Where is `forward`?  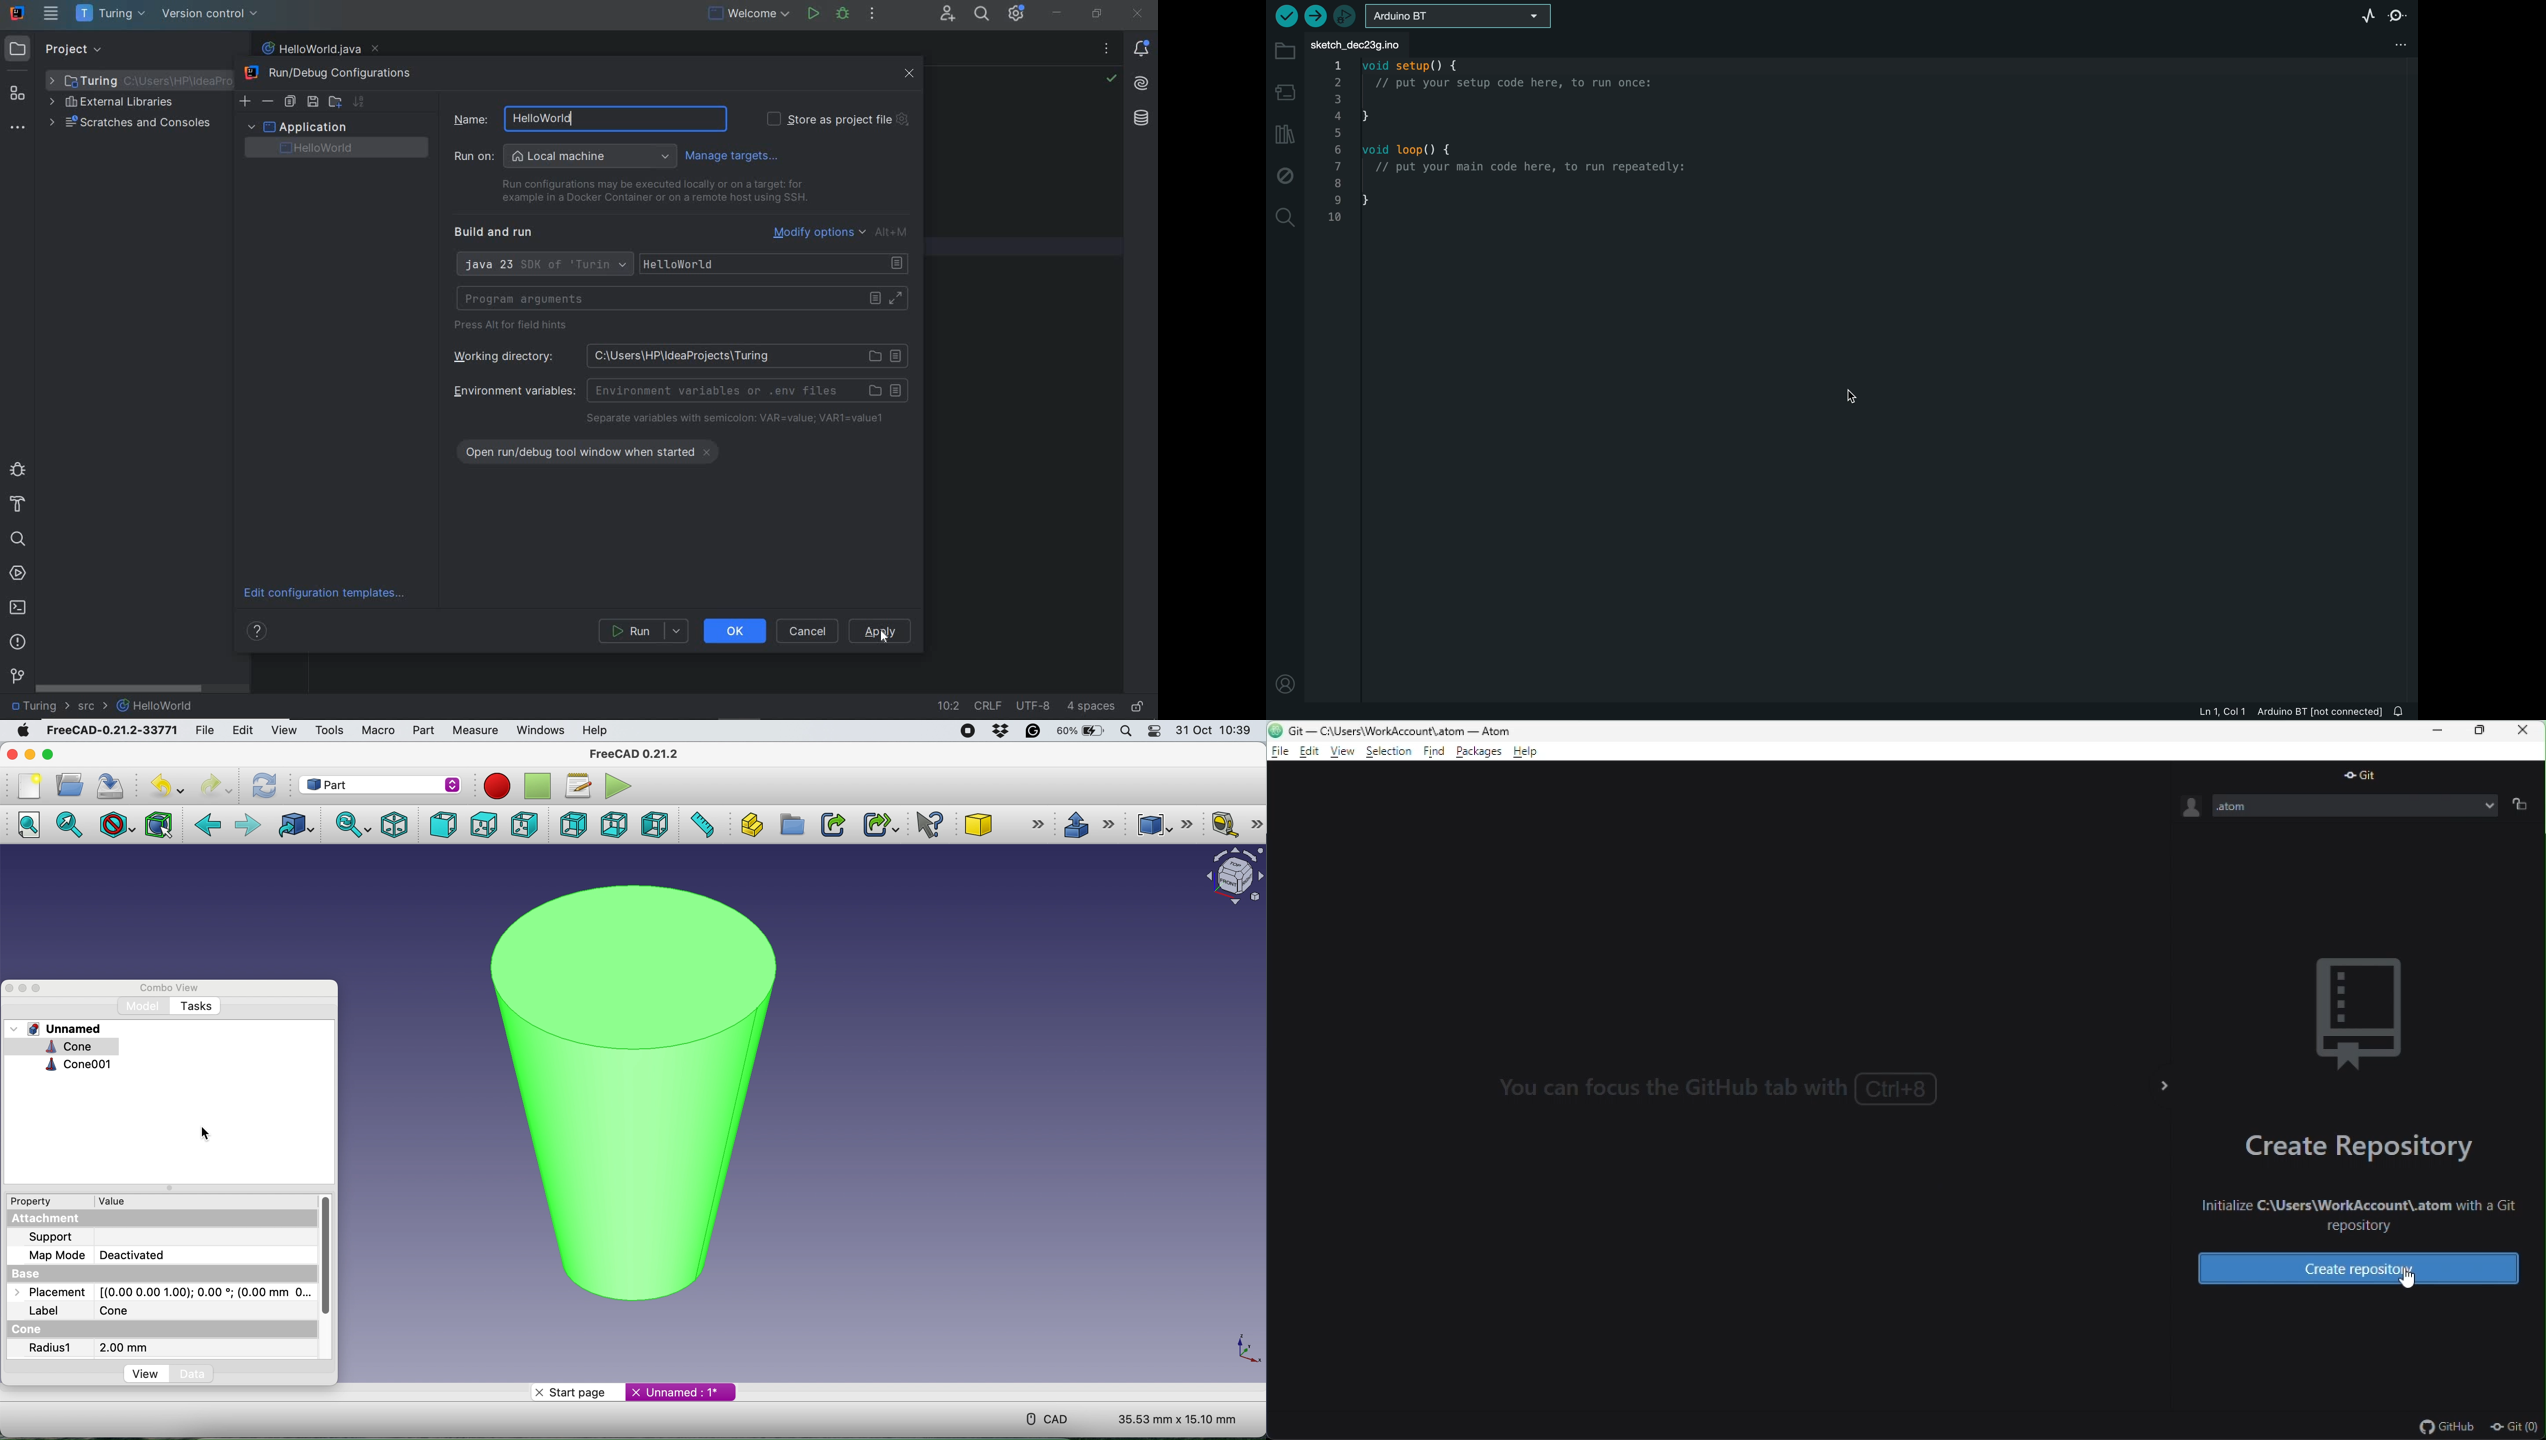 forward is located at coordinates (247, 826).